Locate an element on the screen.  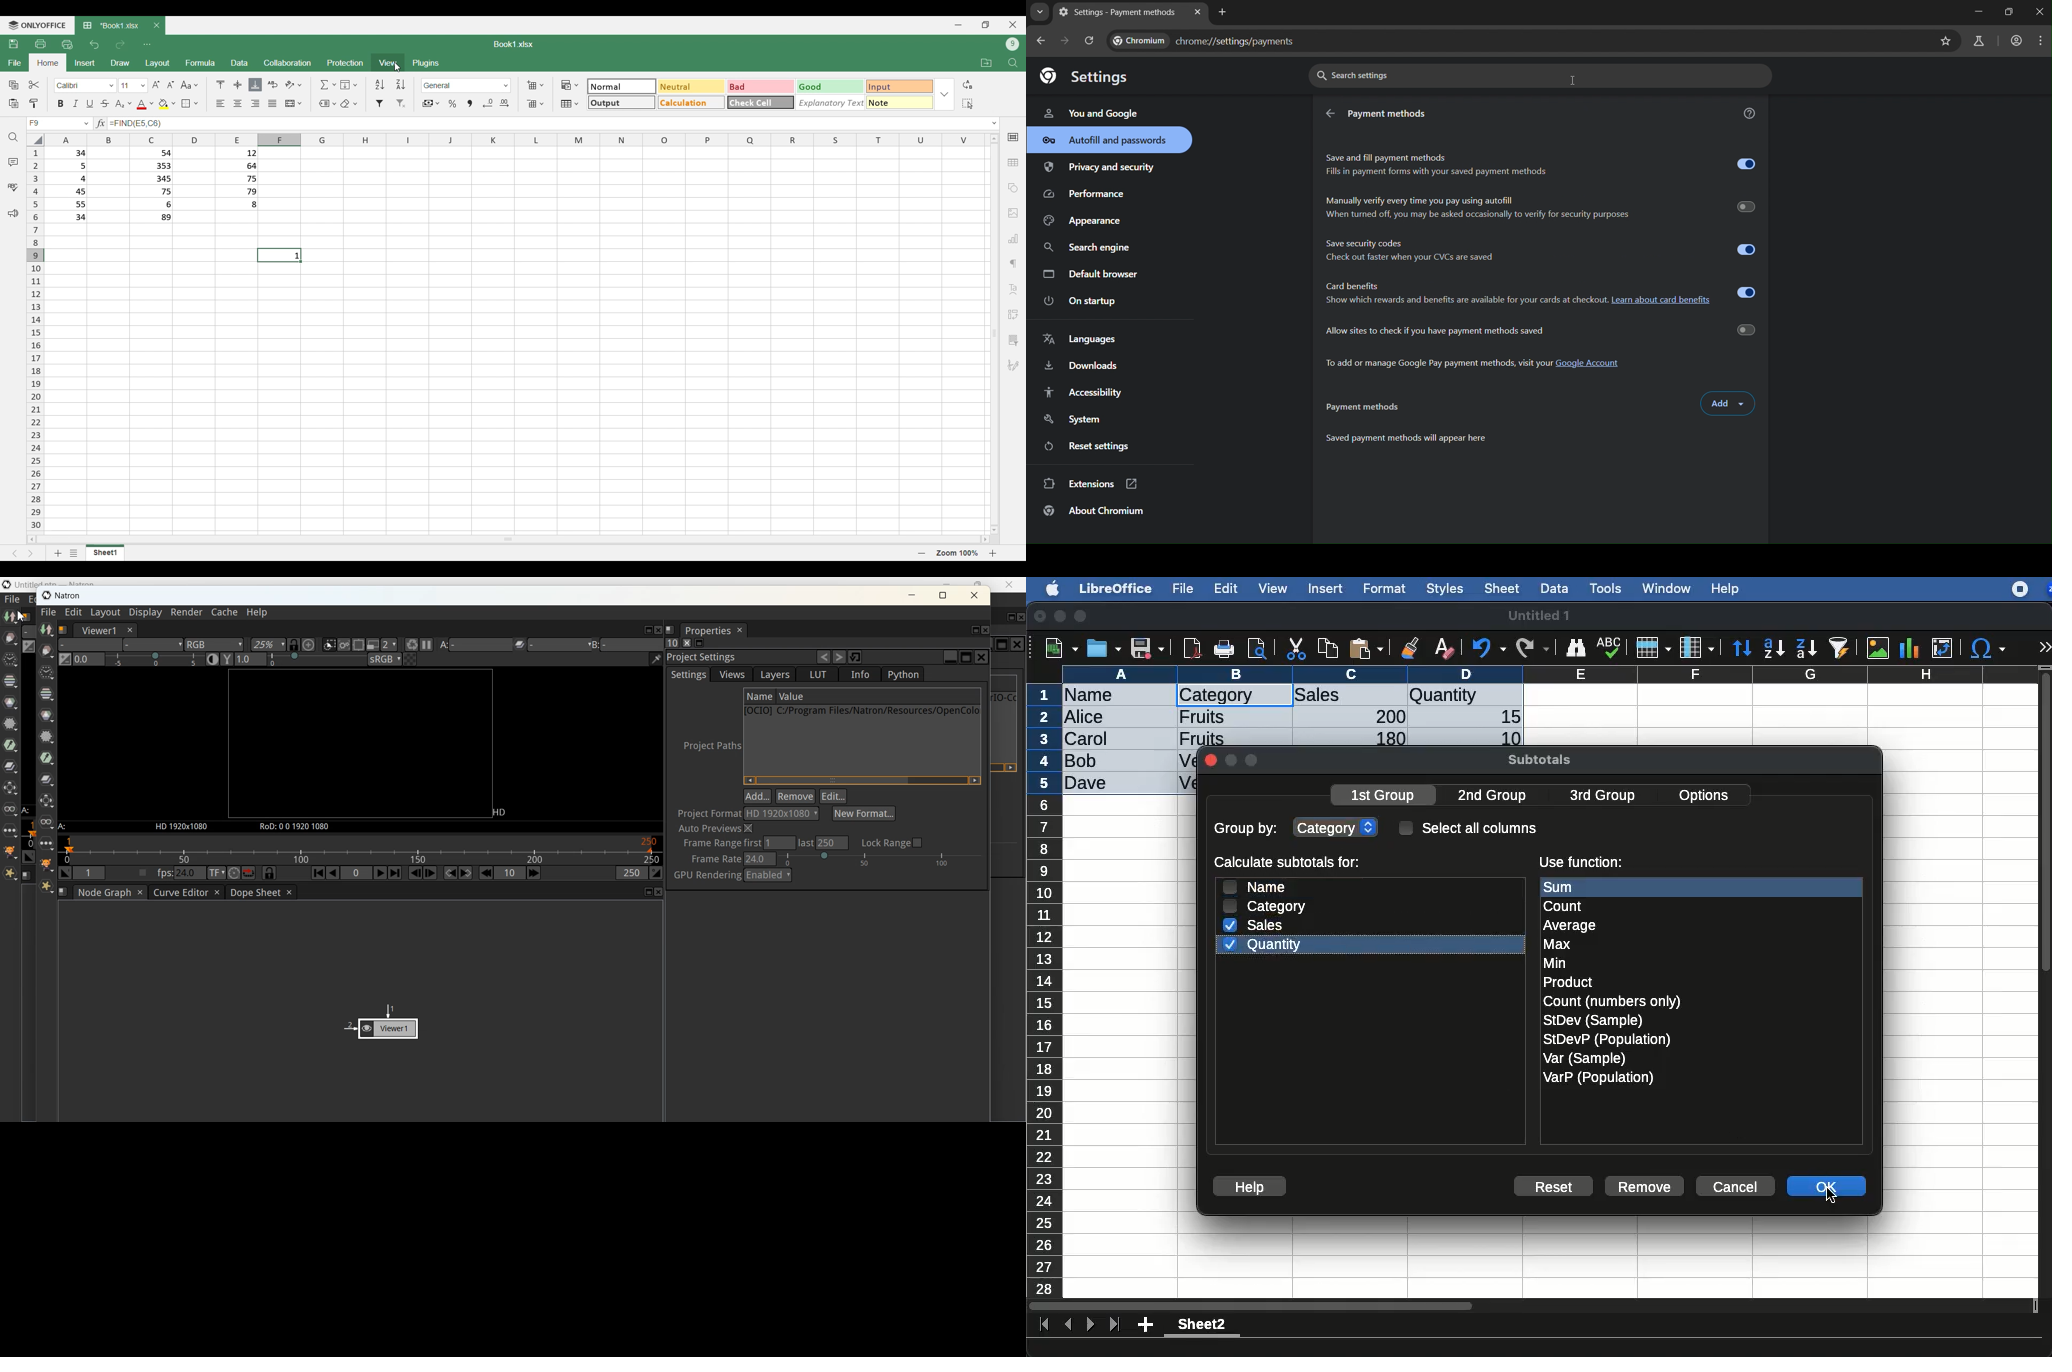
move left  is located at coordinates (32, 542).